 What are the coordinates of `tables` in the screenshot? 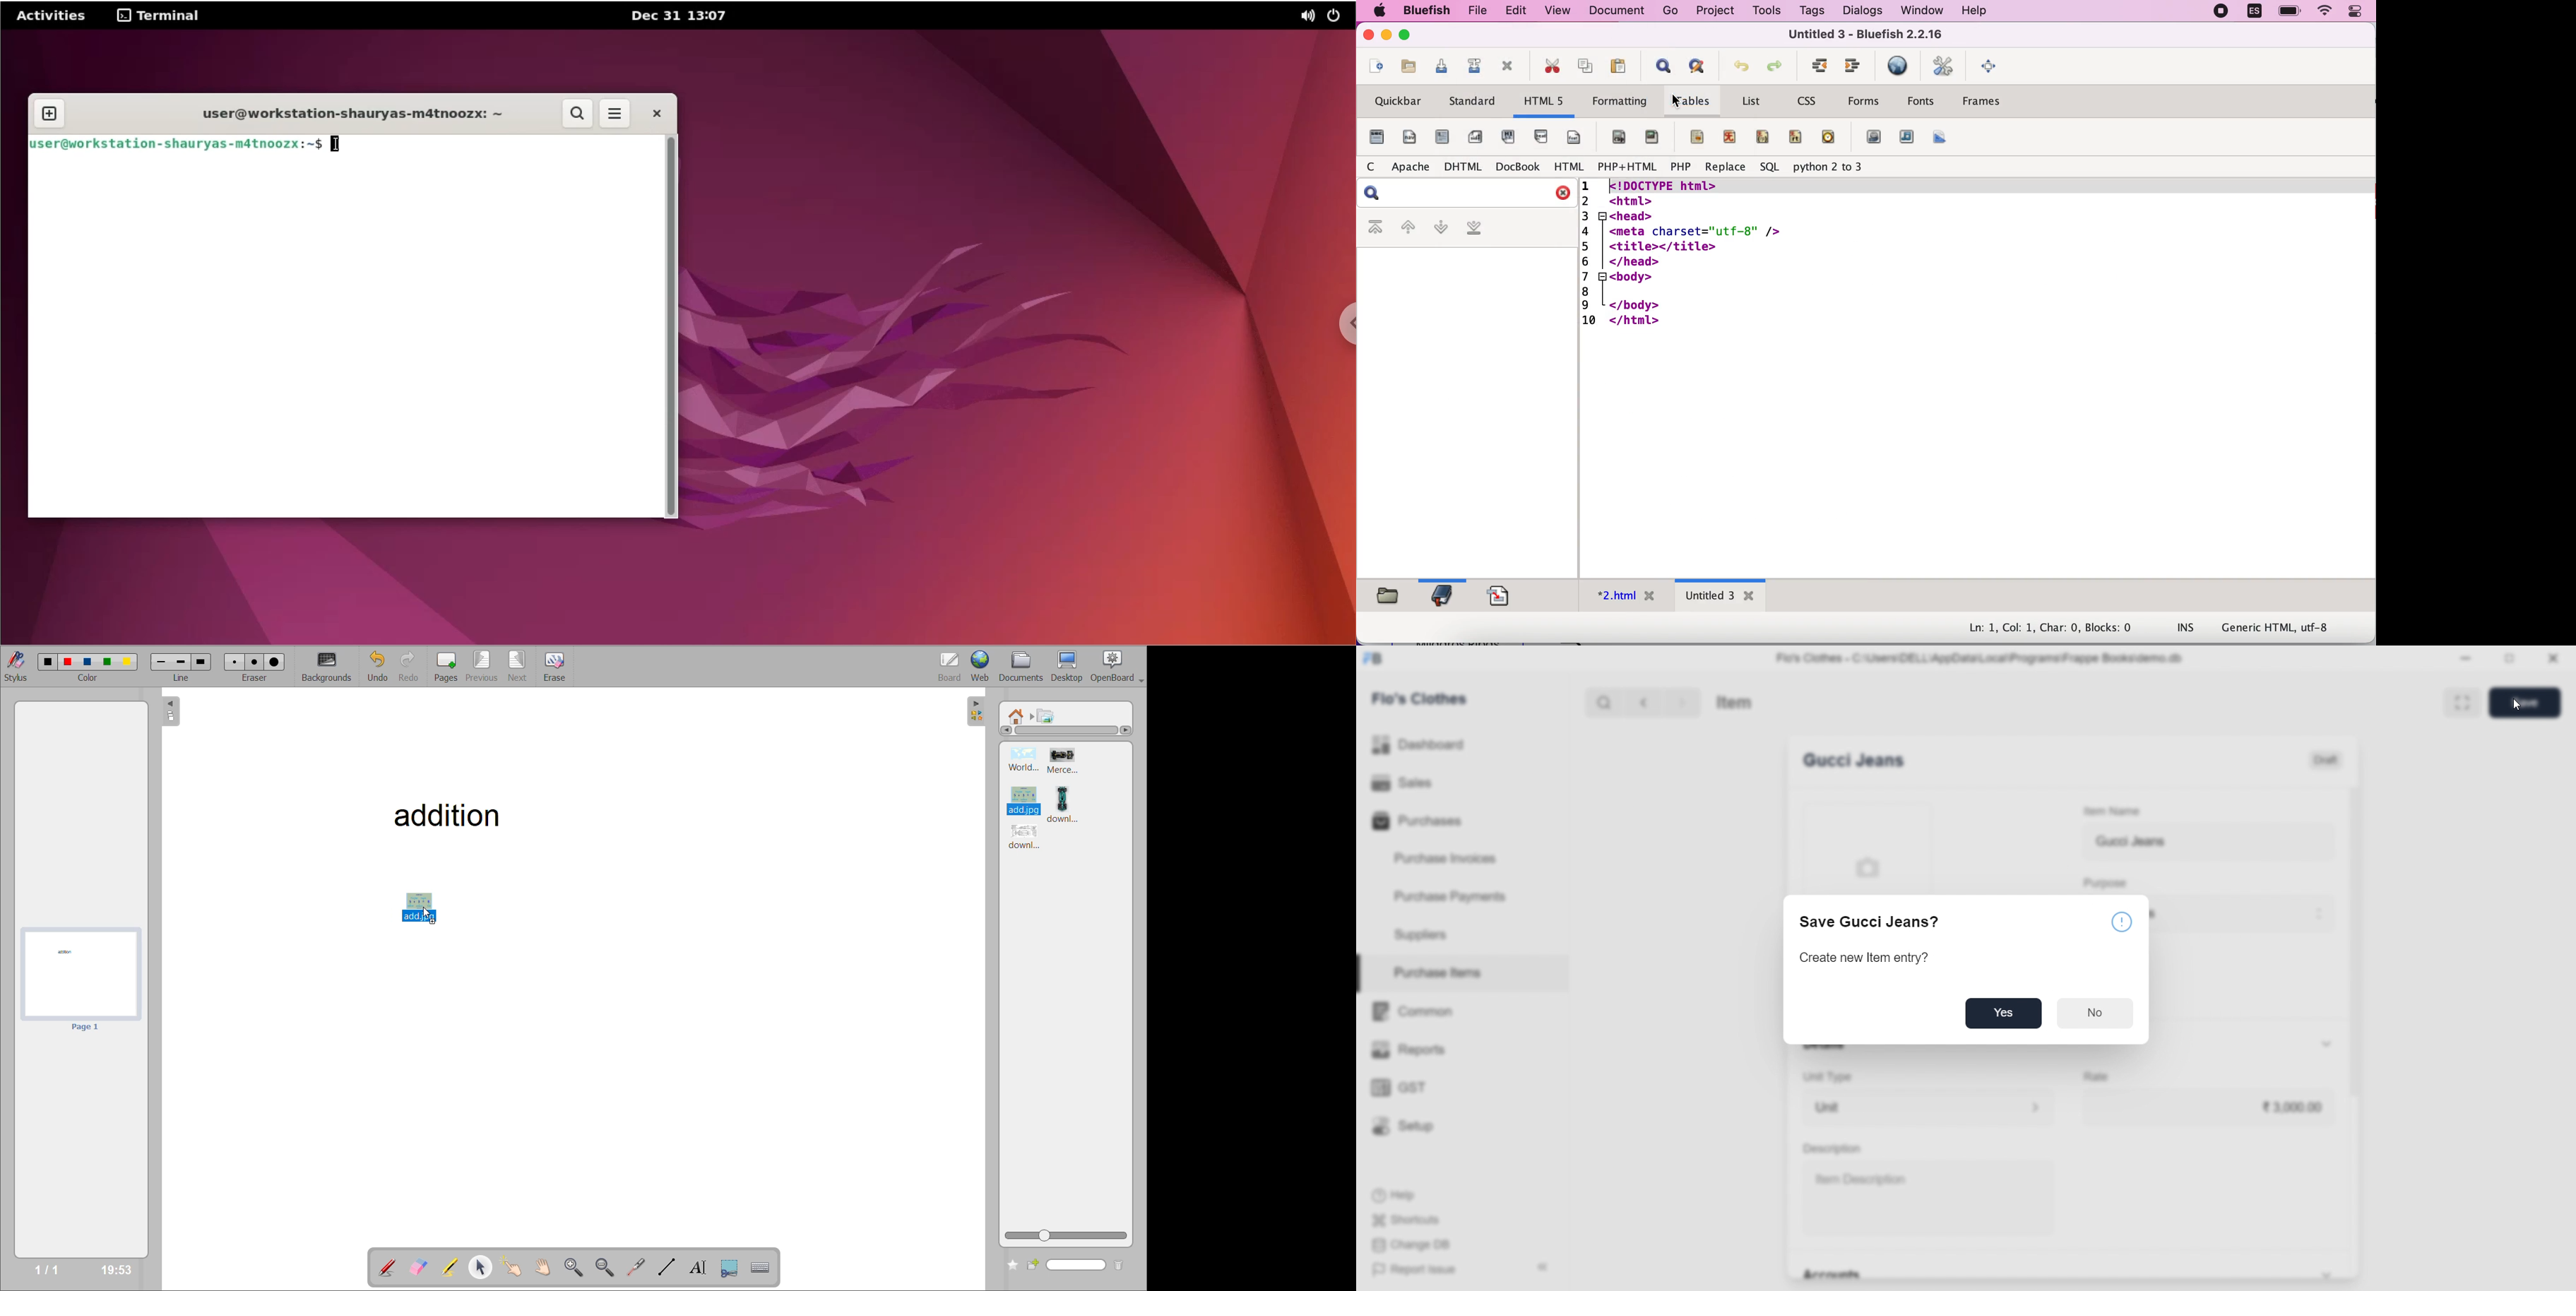 It's located at (1694, 101).